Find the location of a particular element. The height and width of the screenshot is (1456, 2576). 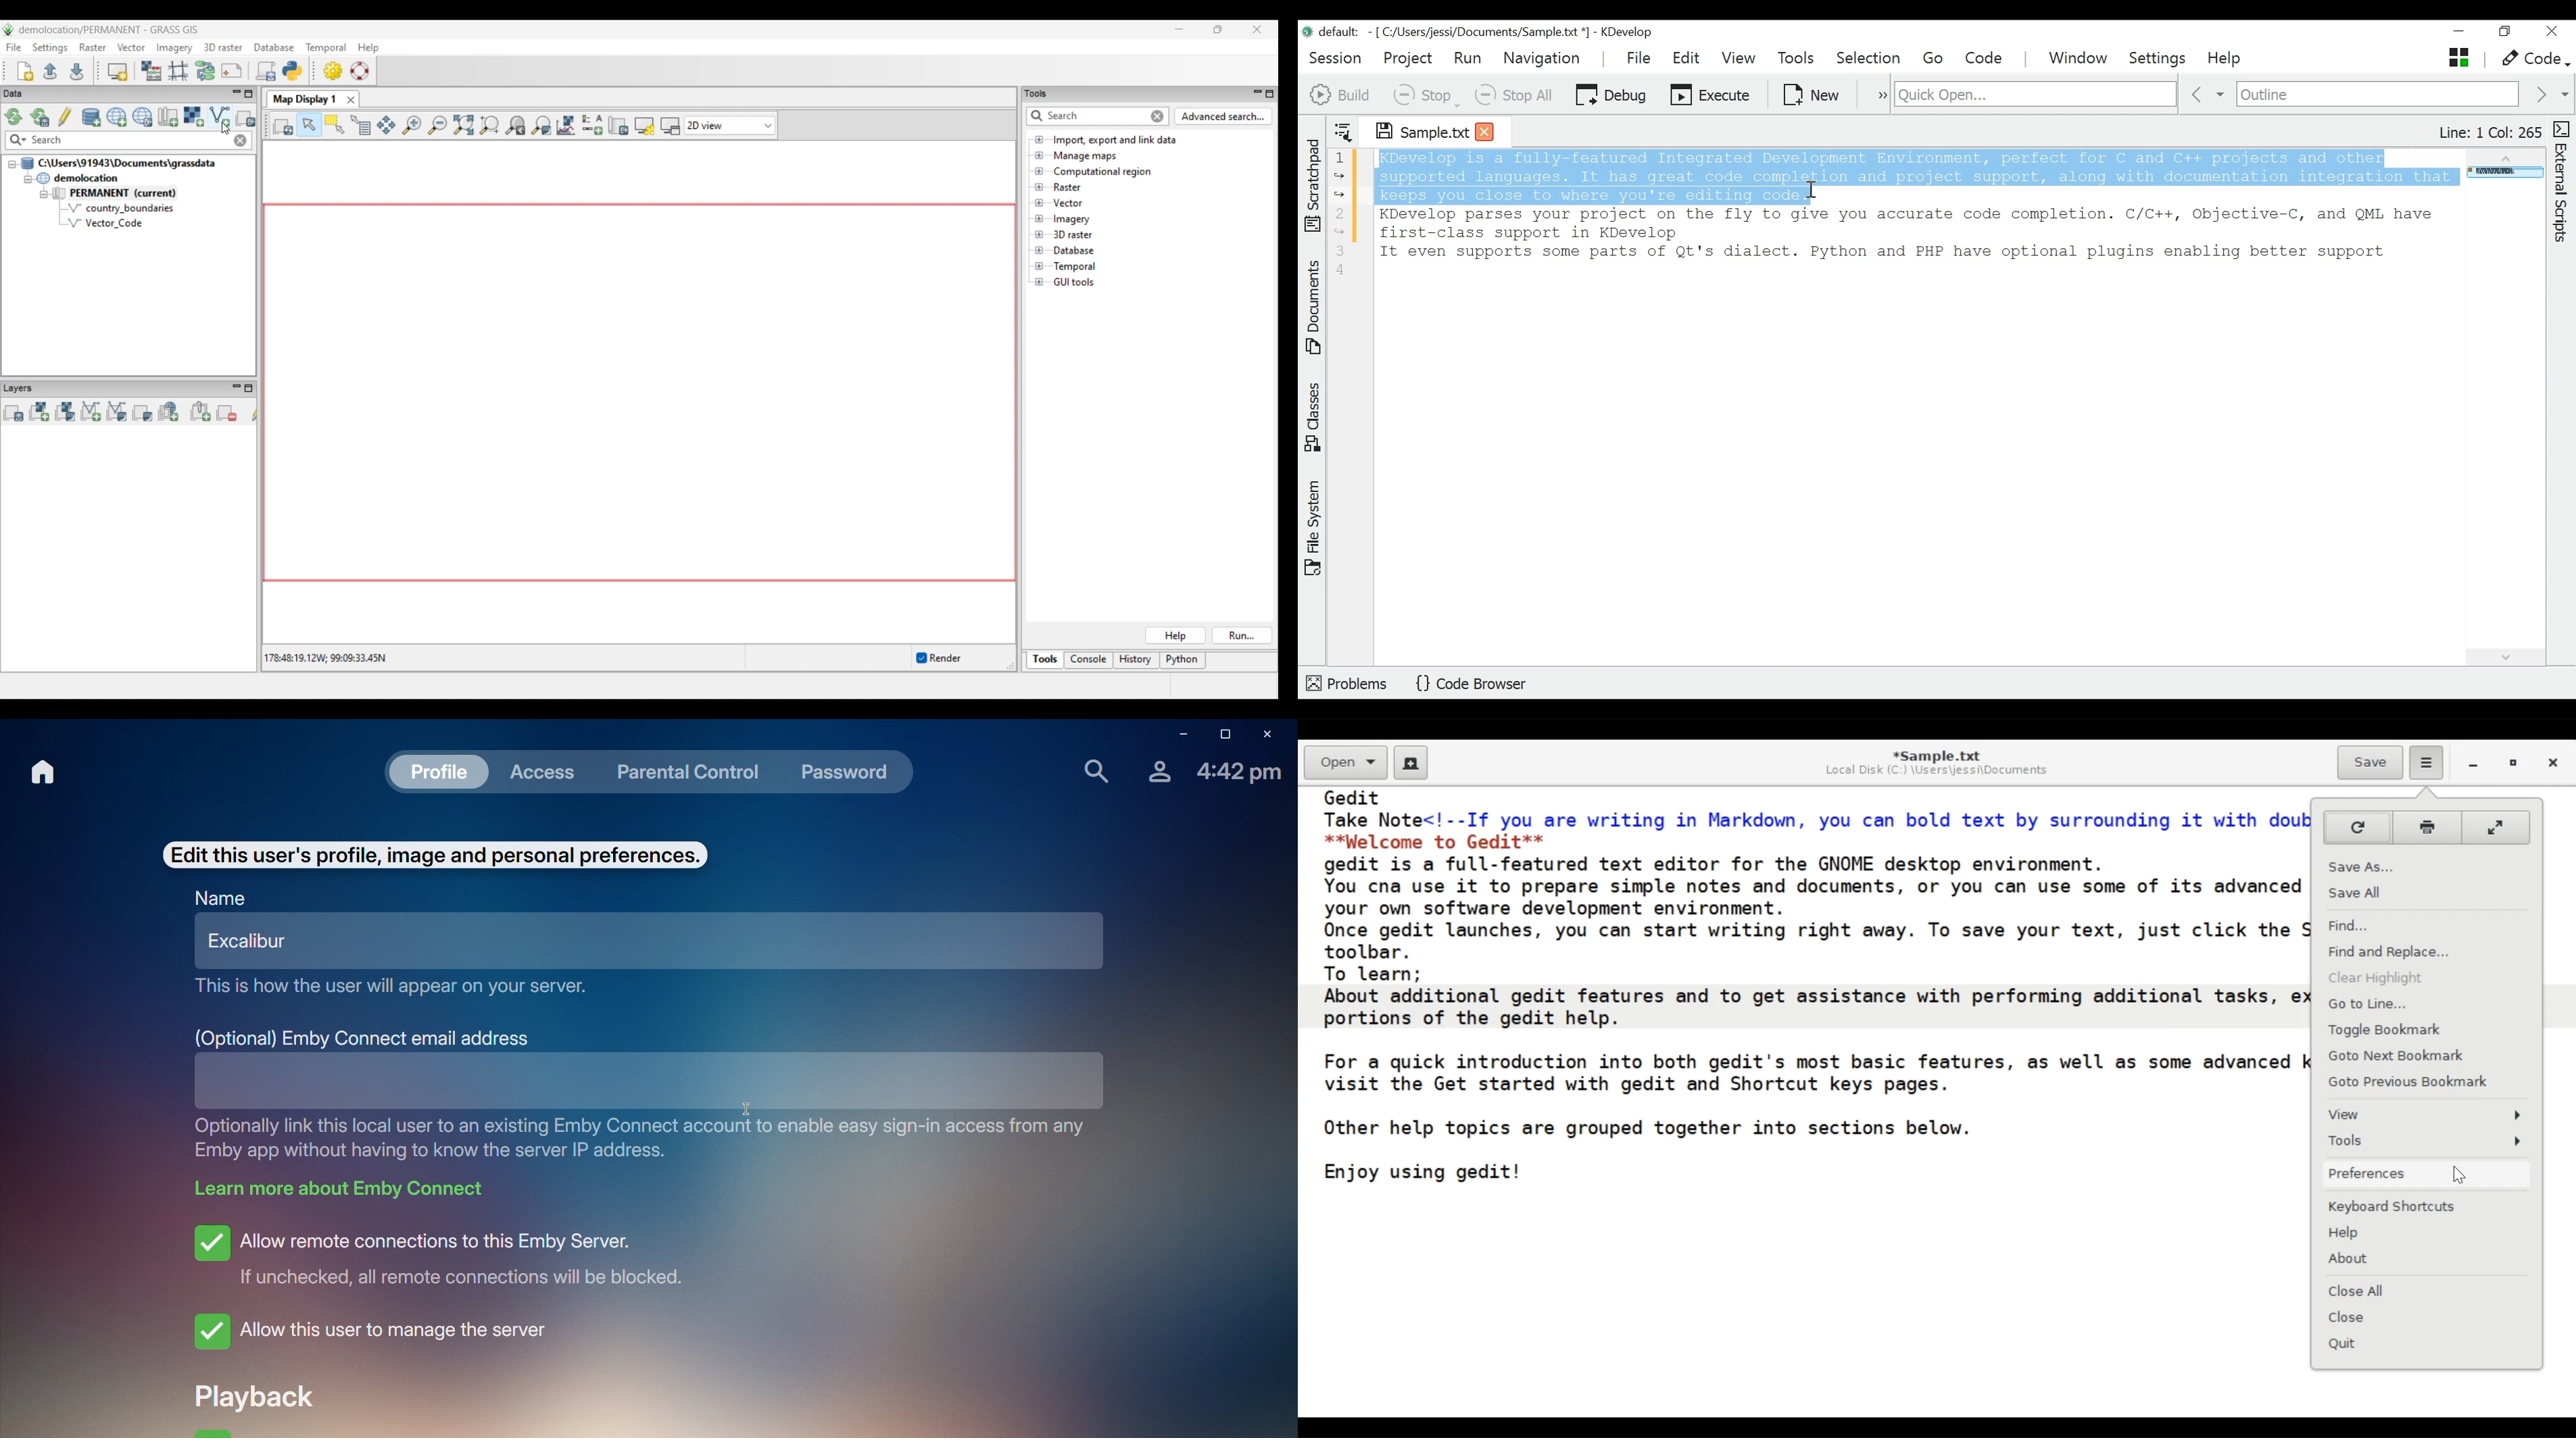

View is located at coordinates (2425, 1114).